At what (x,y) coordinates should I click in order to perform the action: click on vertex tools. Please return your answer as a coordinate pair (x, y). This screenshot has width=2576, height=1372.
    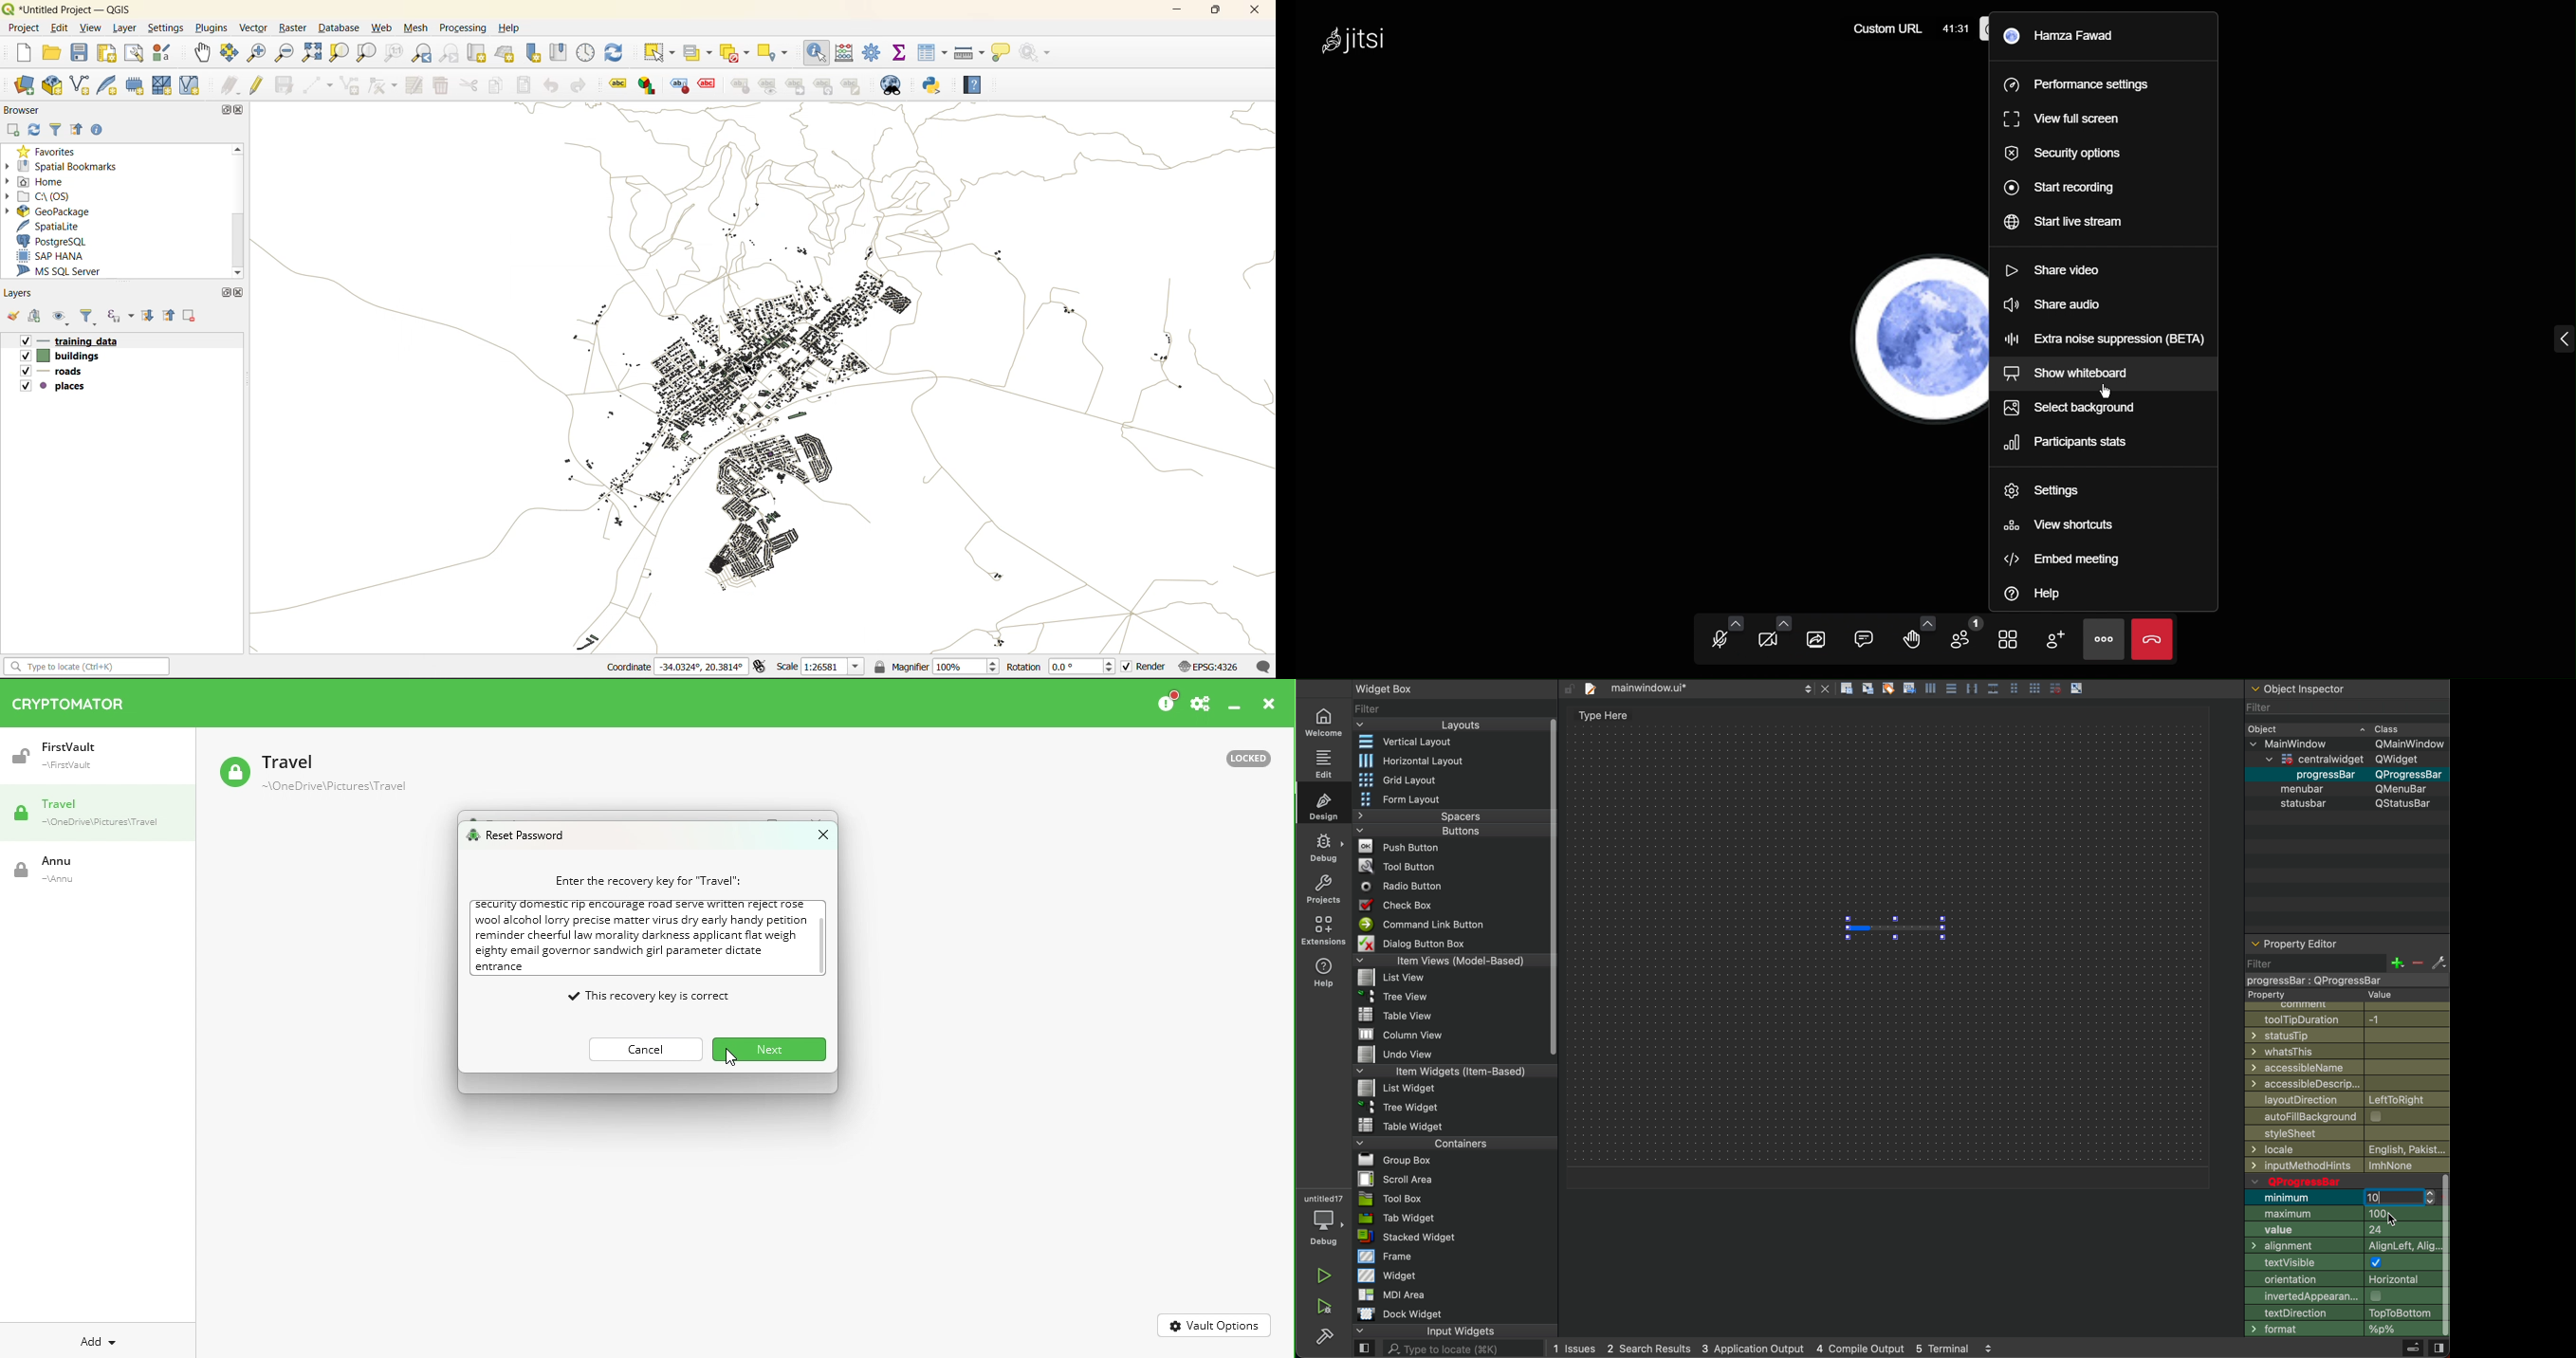
    Looking at the image, I should click on (383, 86).